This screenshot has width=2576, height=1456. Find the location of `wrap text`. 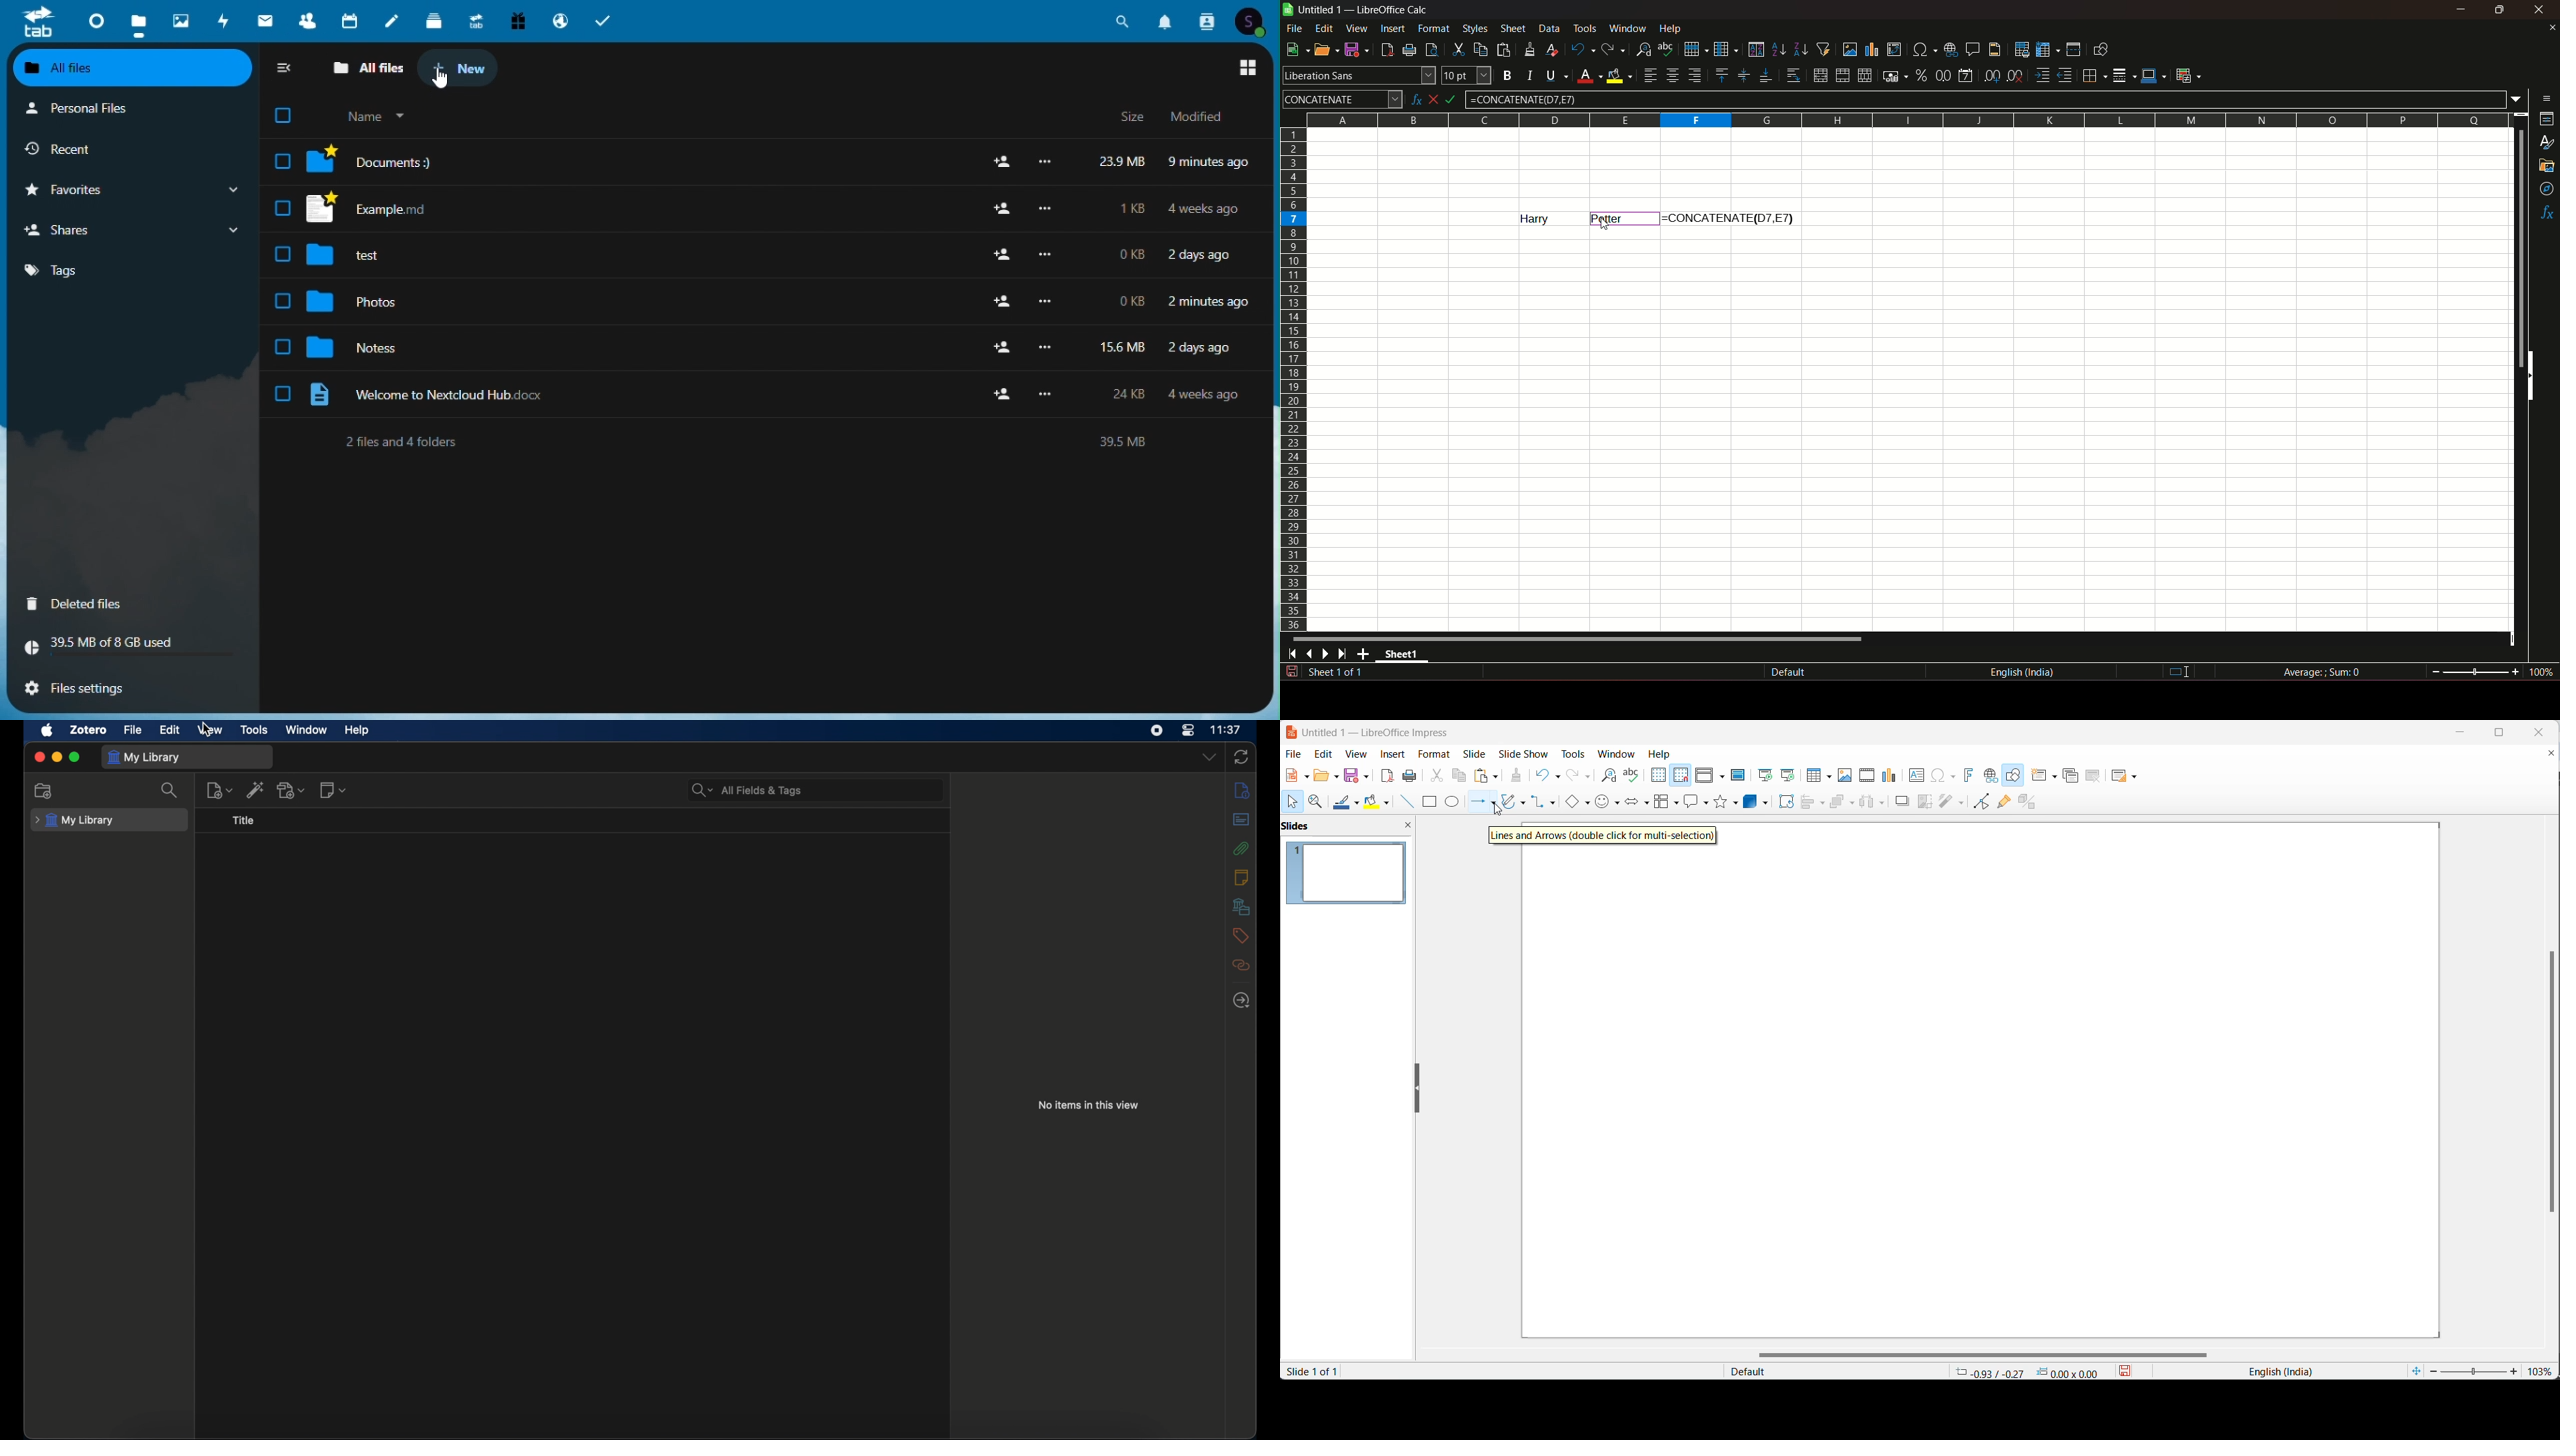

wrap text is located at coordinates (1793, 76).